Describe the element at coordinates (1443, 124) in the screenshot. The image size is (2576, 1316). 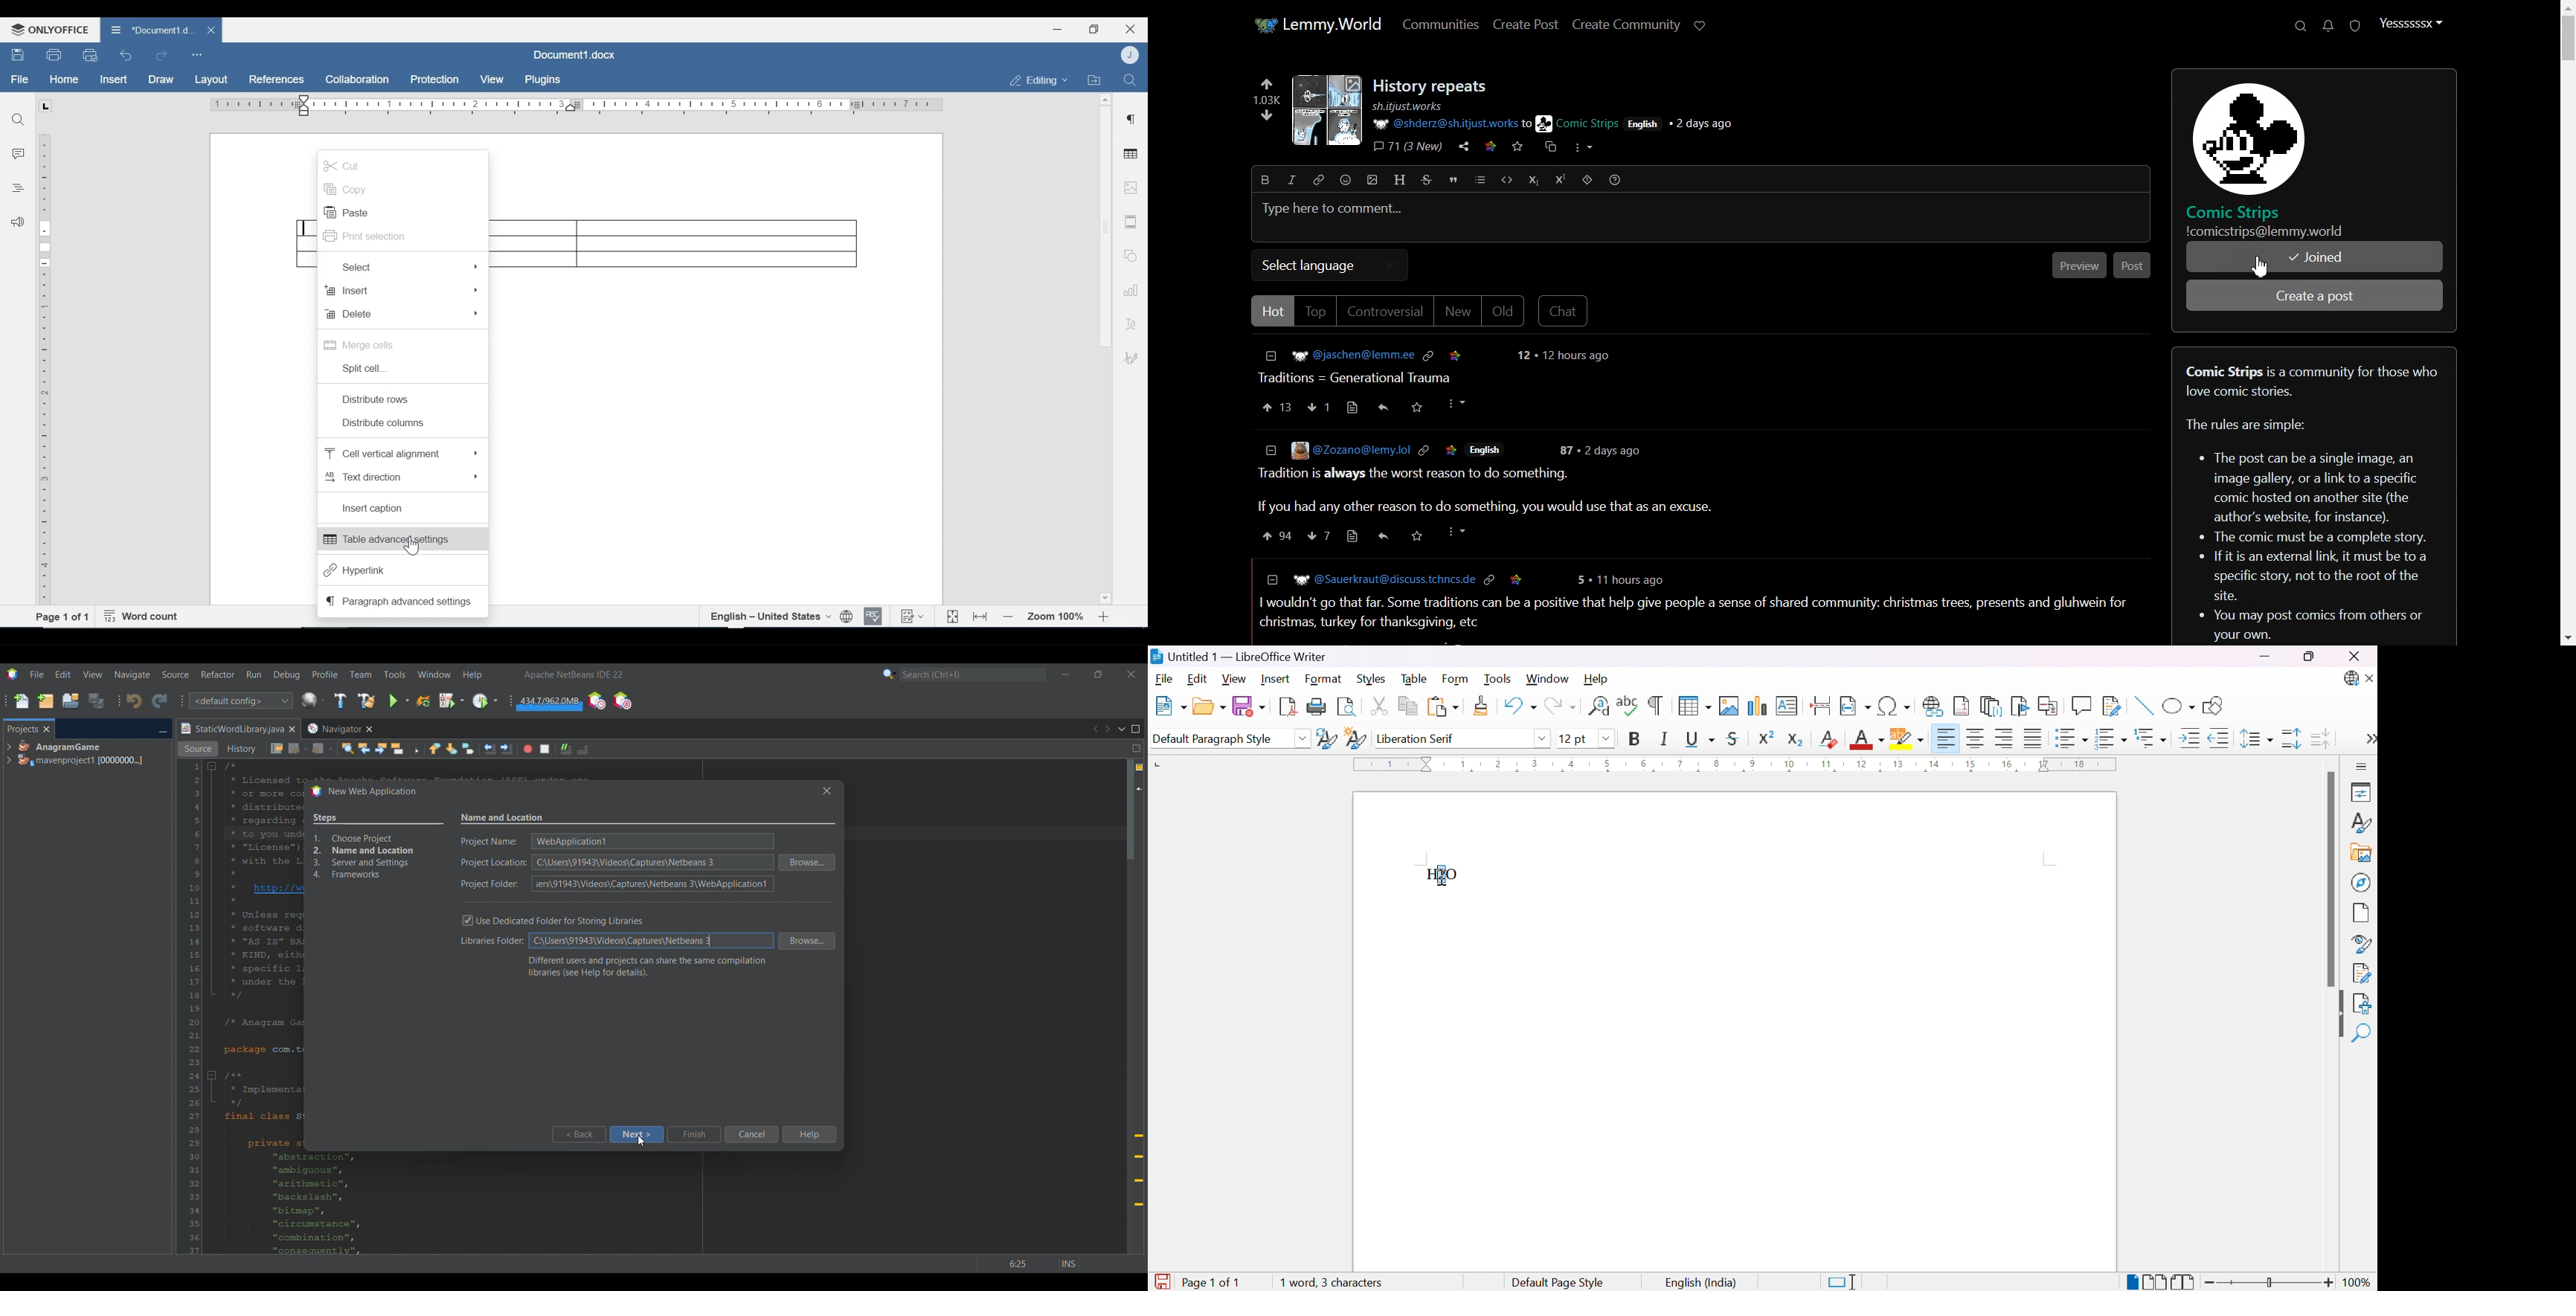
I see `@shderz@sh.itjust.work` at that location.